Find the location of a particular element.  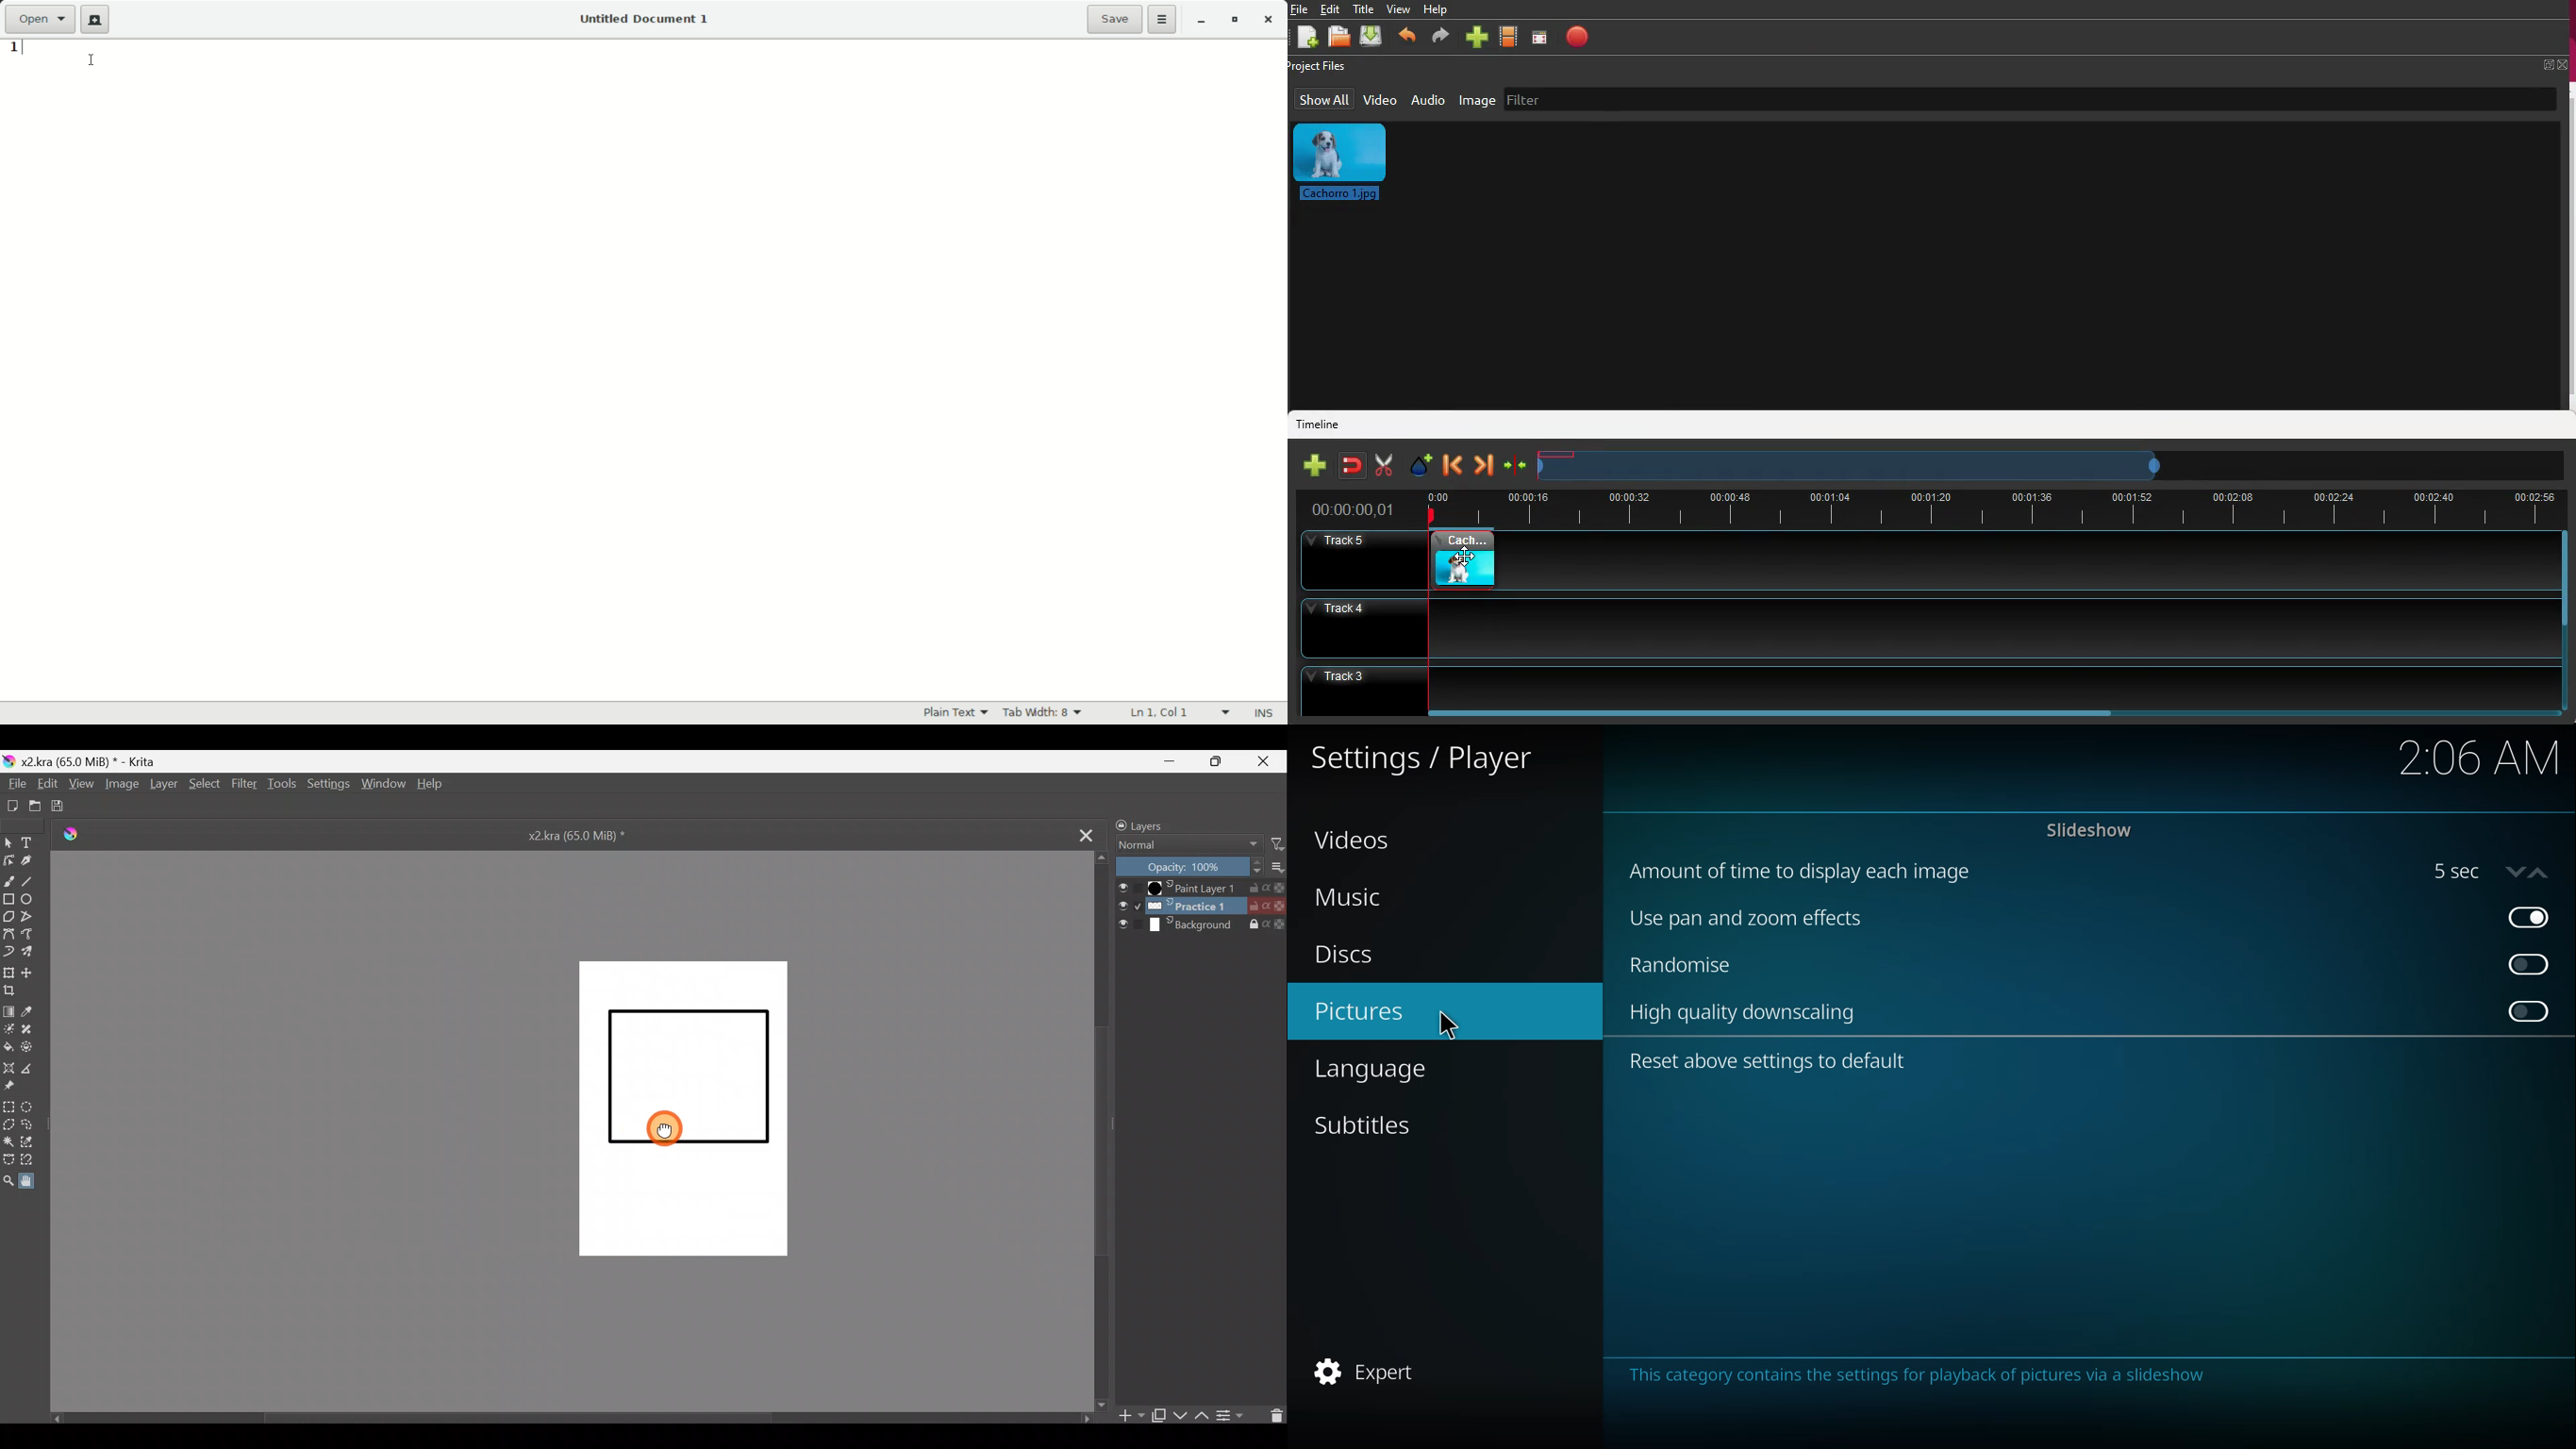

amount of time to display each image is located at coordinates (1809, 872).